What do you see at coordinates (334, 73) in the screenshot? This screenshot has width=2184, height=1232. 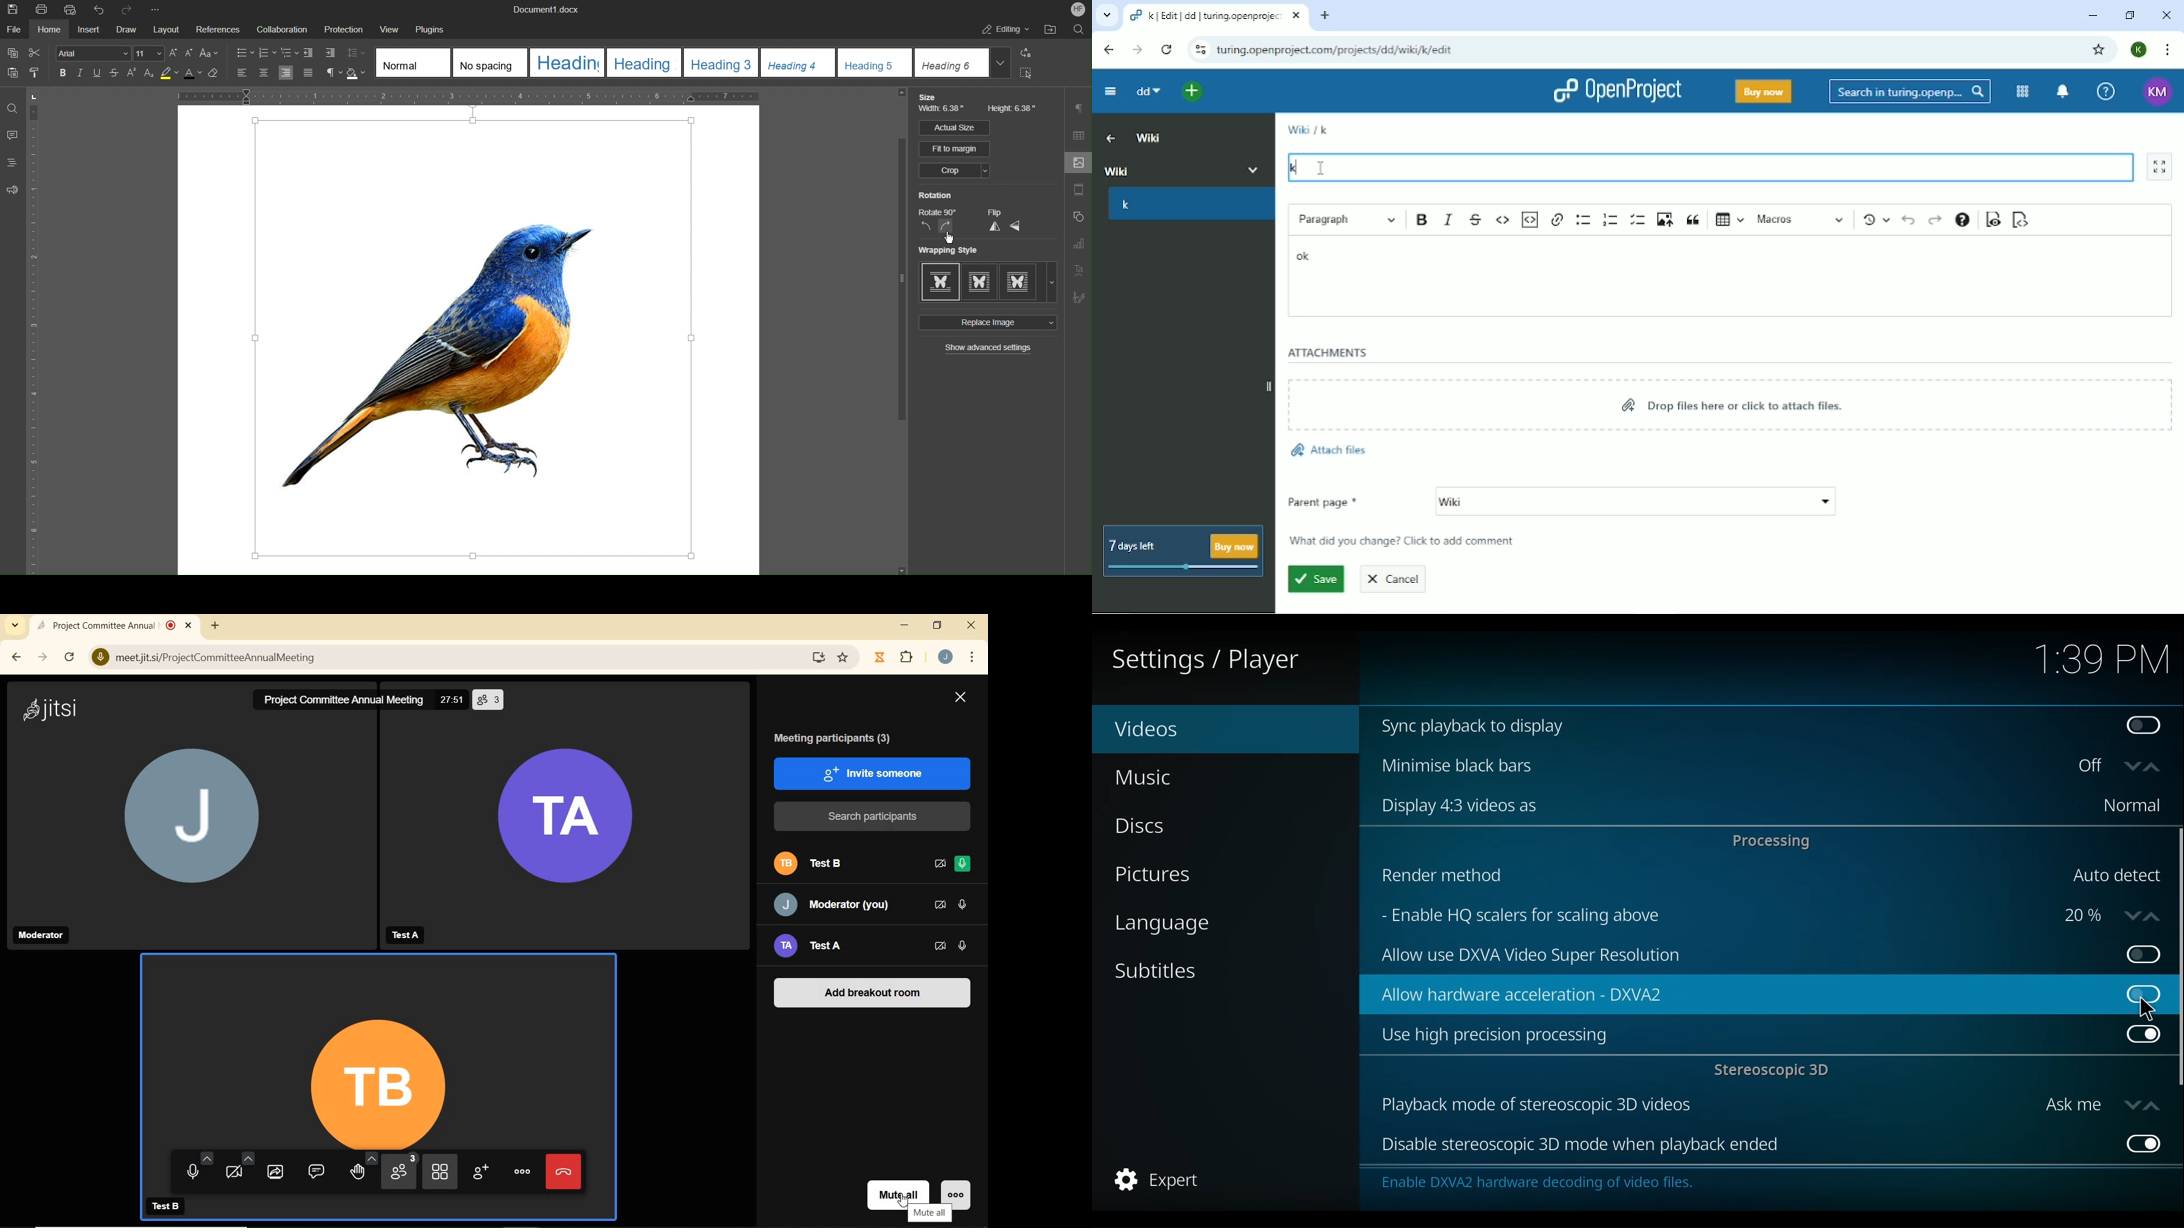 I see `Nonprinting characters` at bounding box center [334, 73].